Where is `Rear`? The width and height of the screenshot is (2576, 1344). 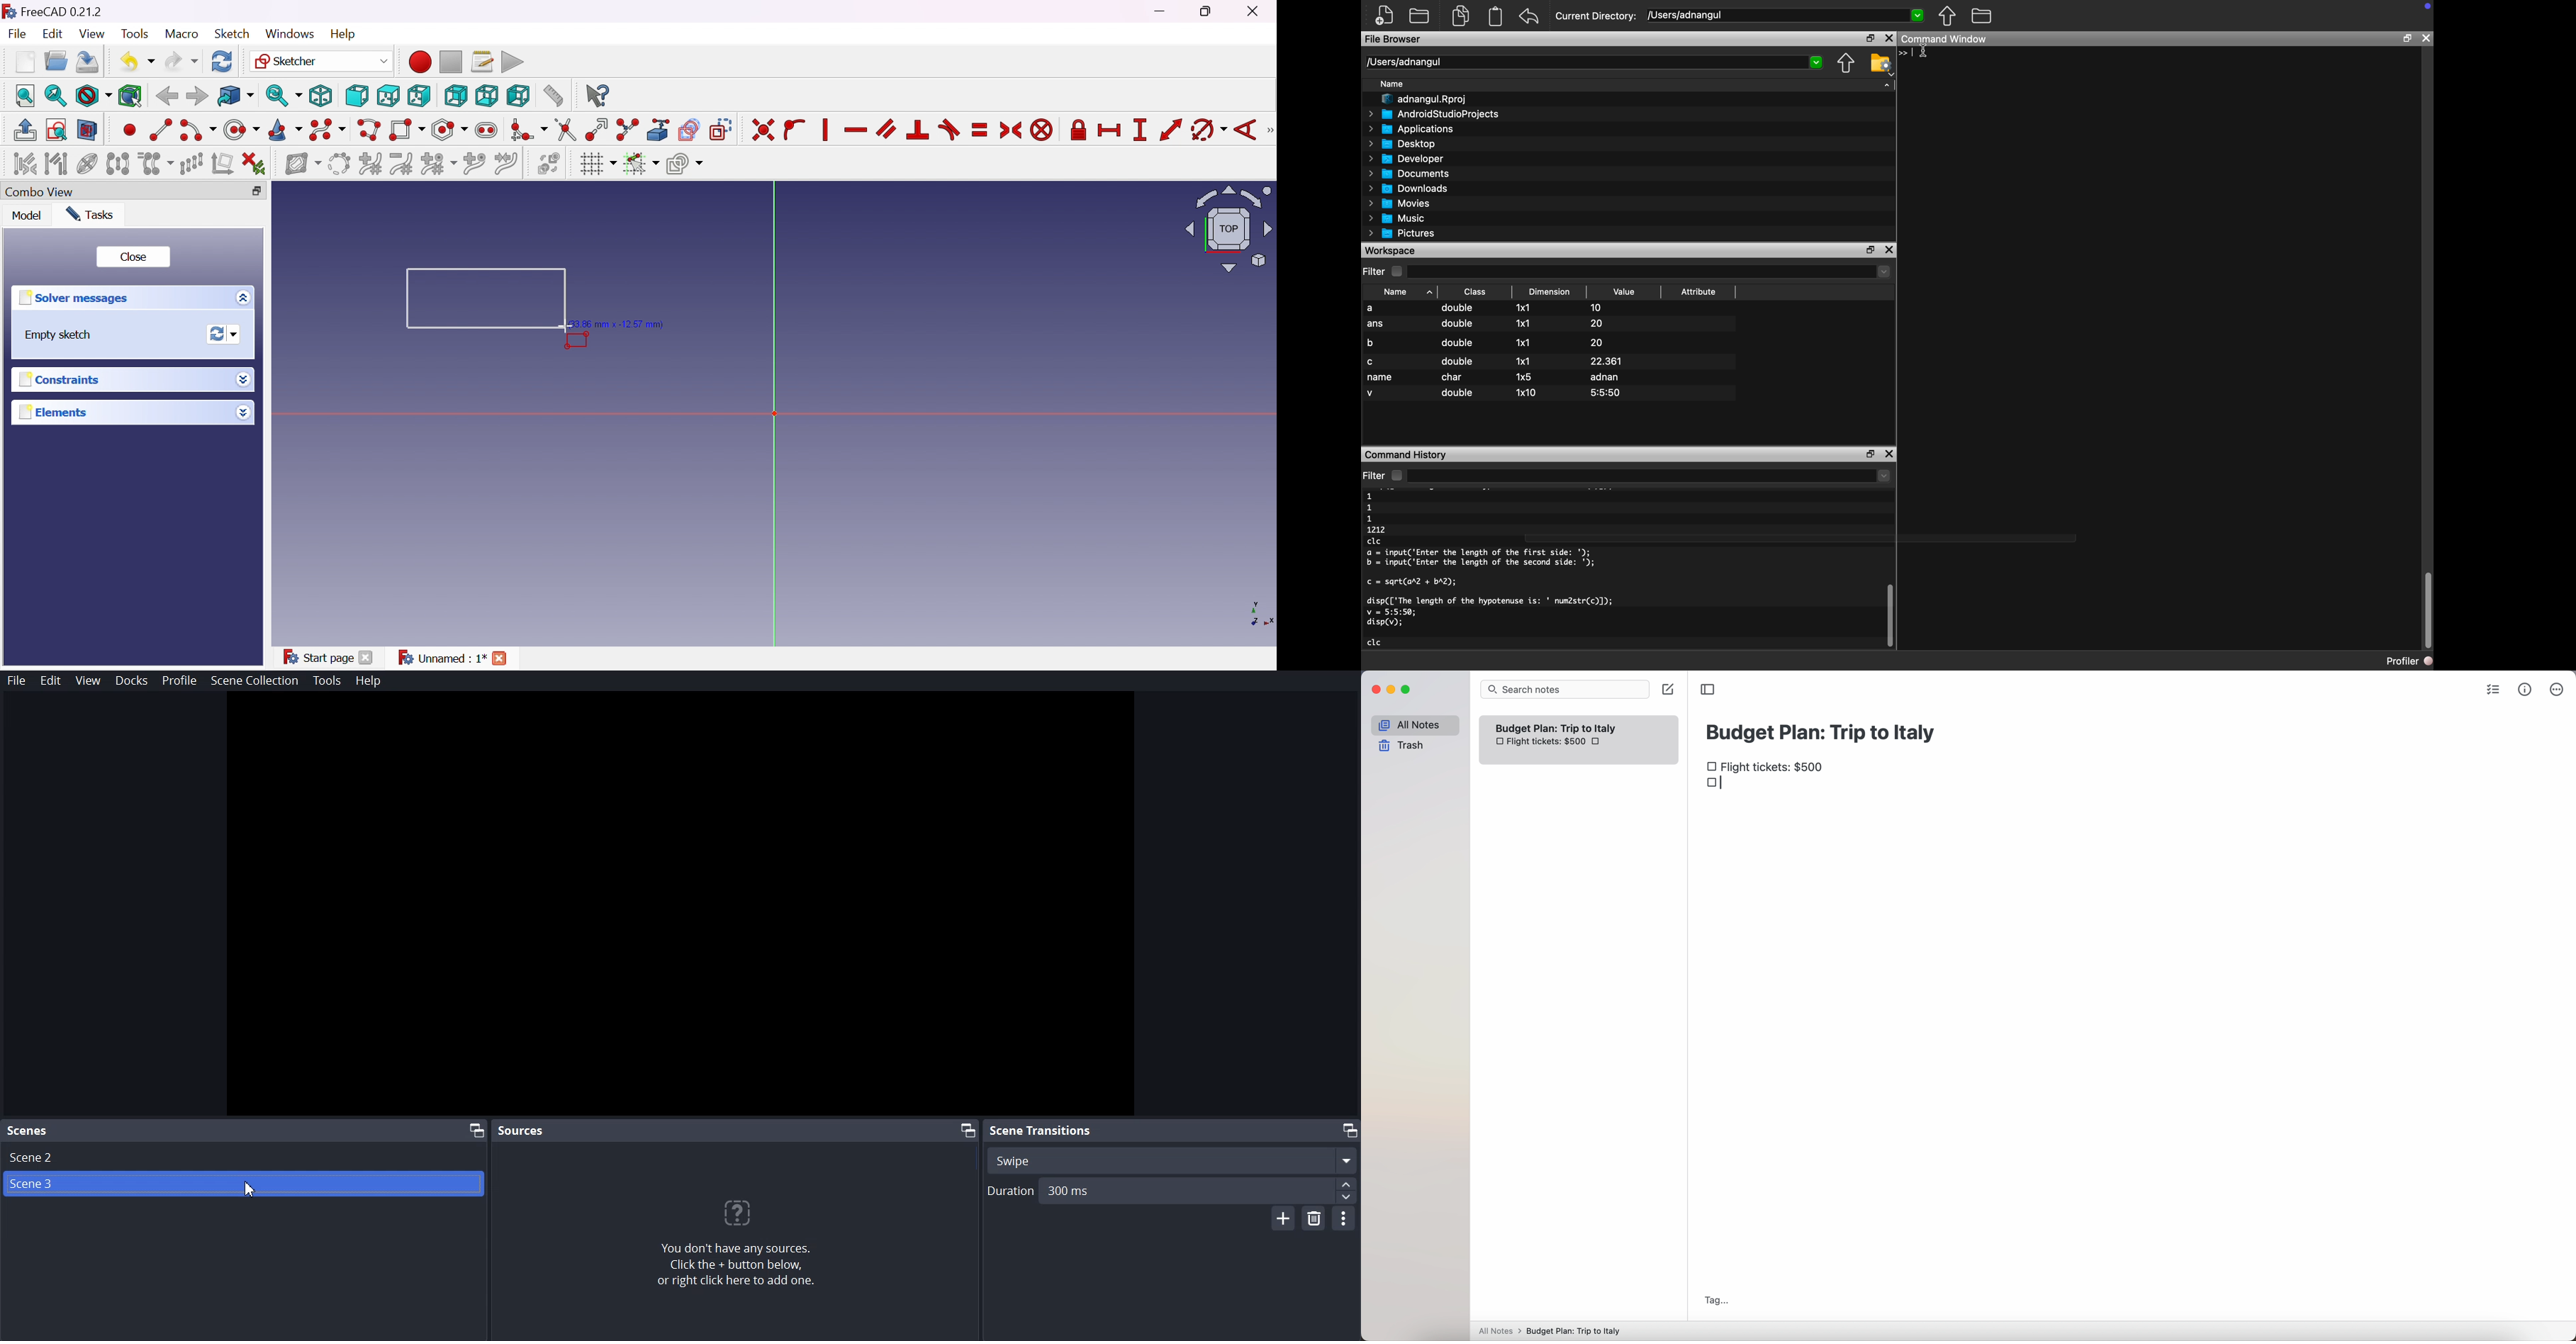 Rear is located at coordinates (456, 96).